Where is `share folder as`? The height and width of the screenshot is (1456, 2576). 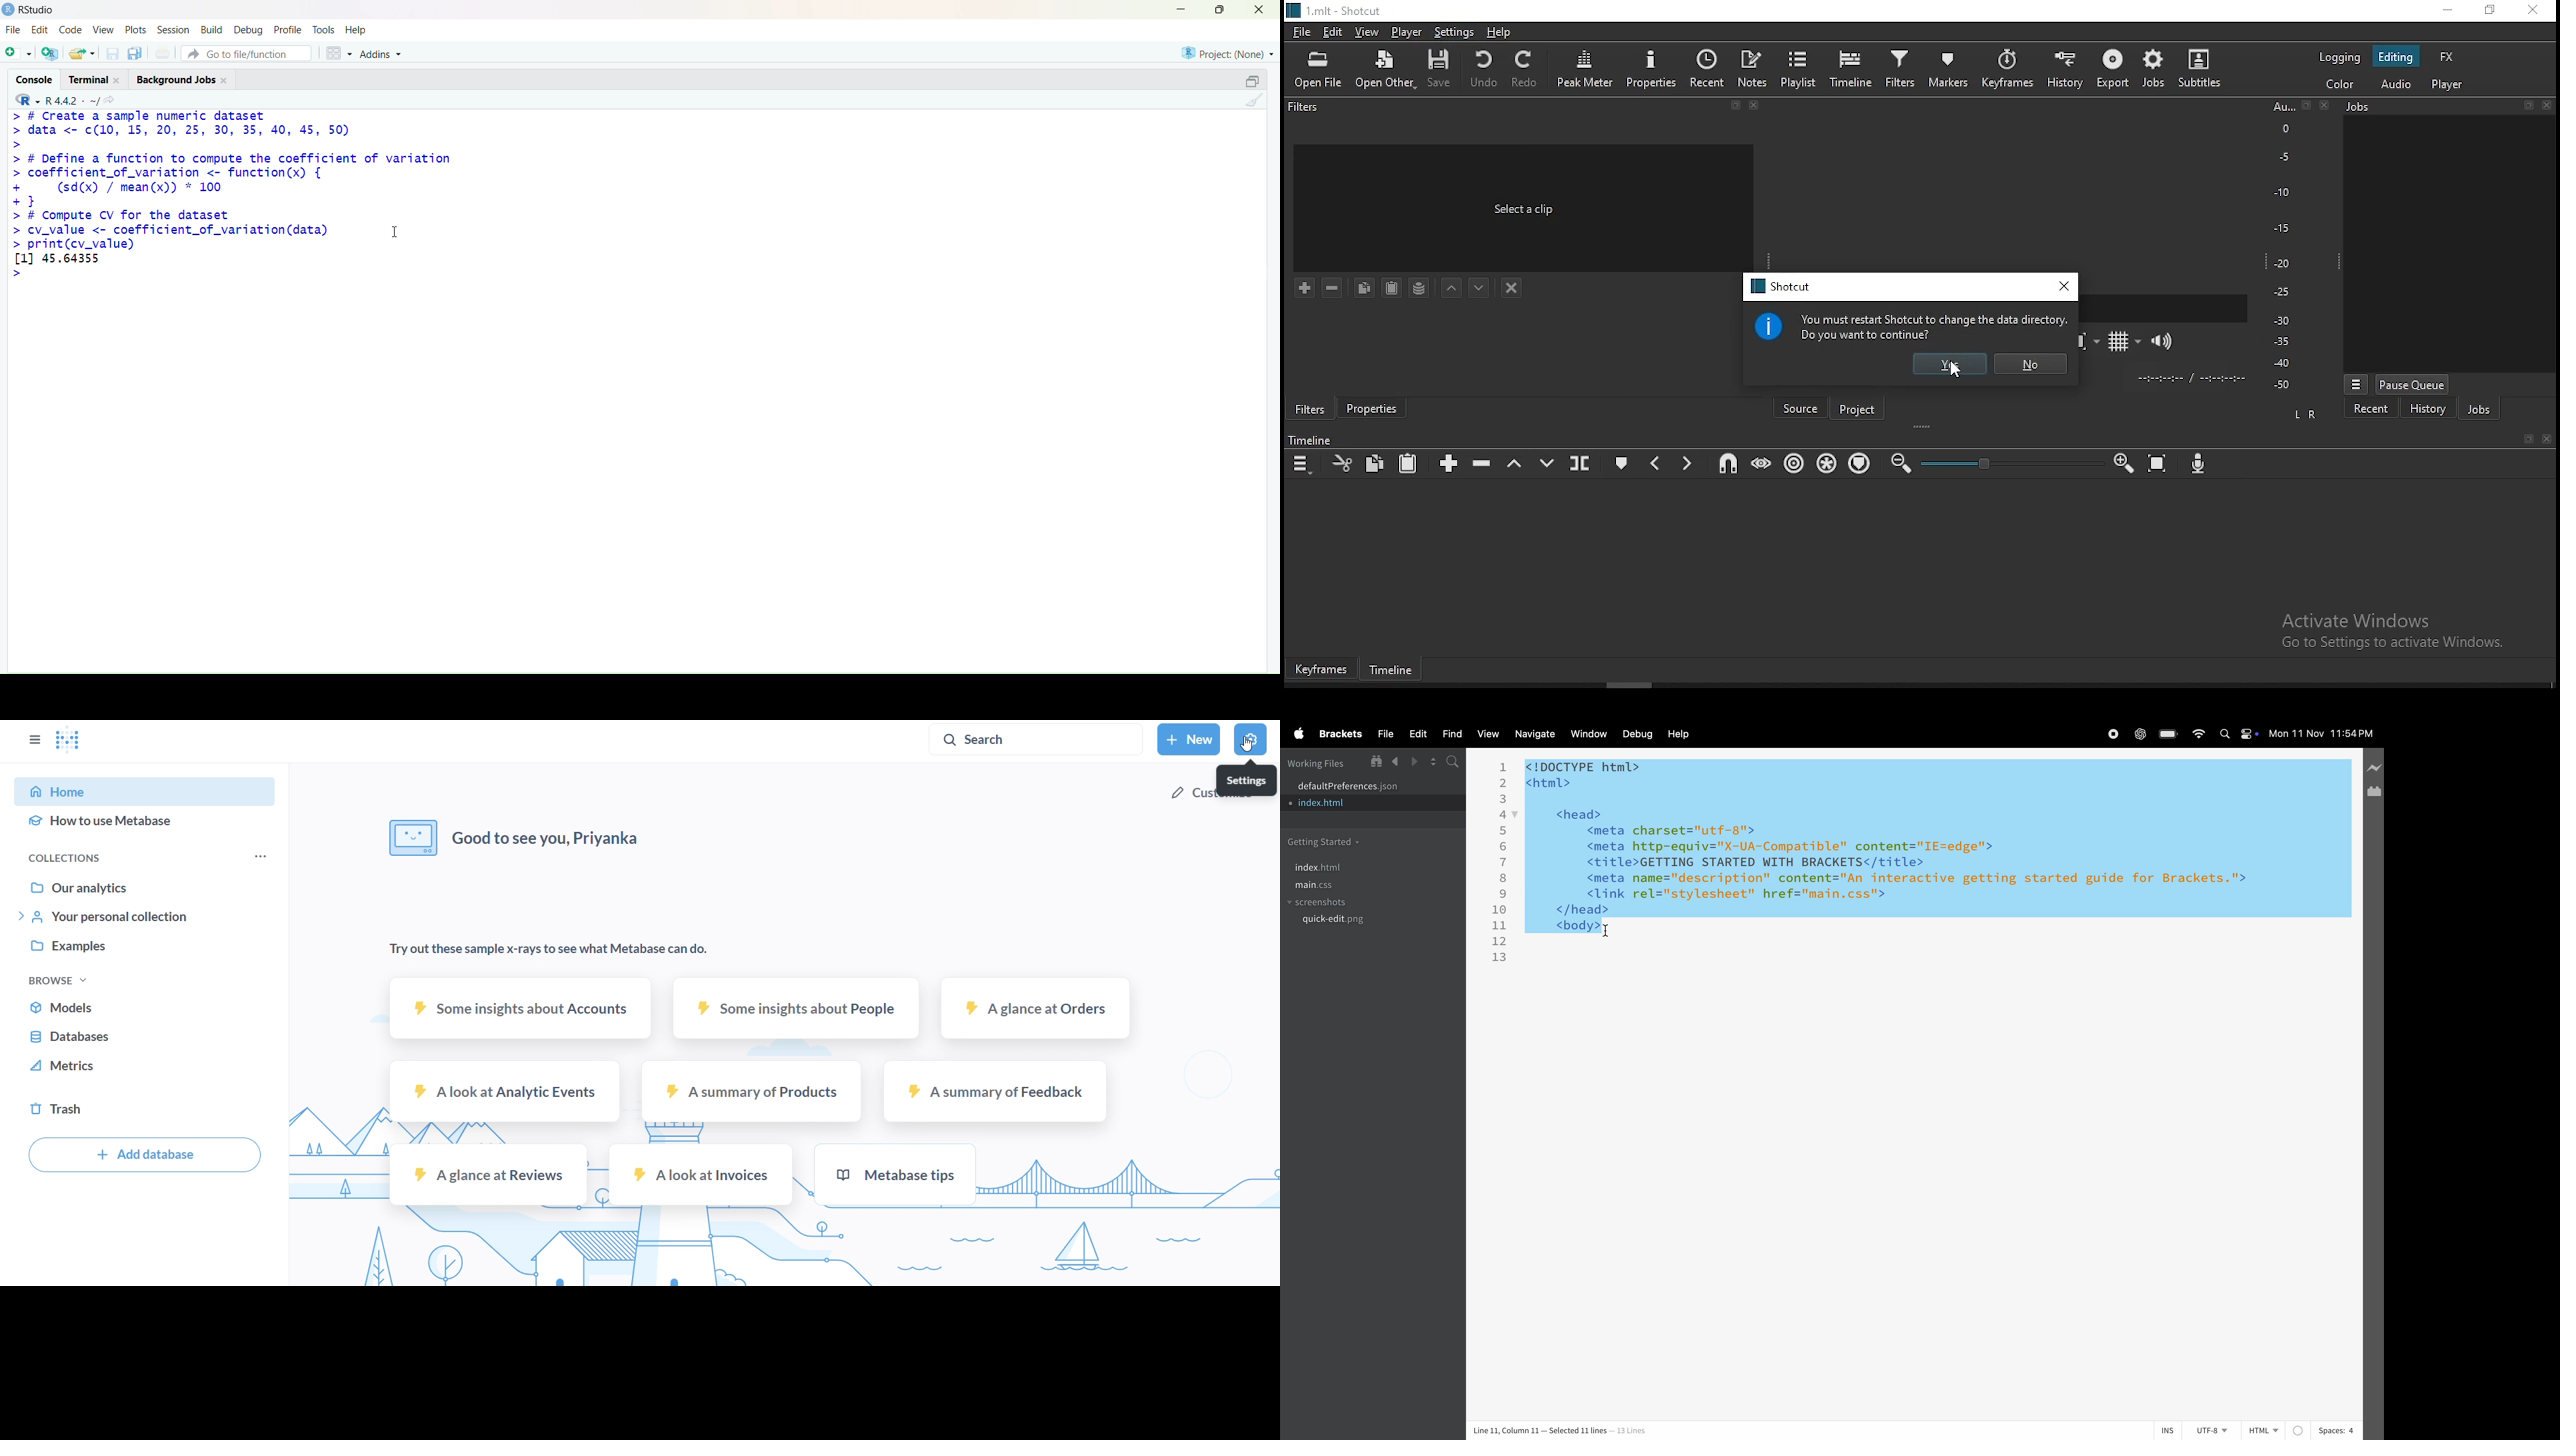 share folder as is located at coordinates (83, 53).